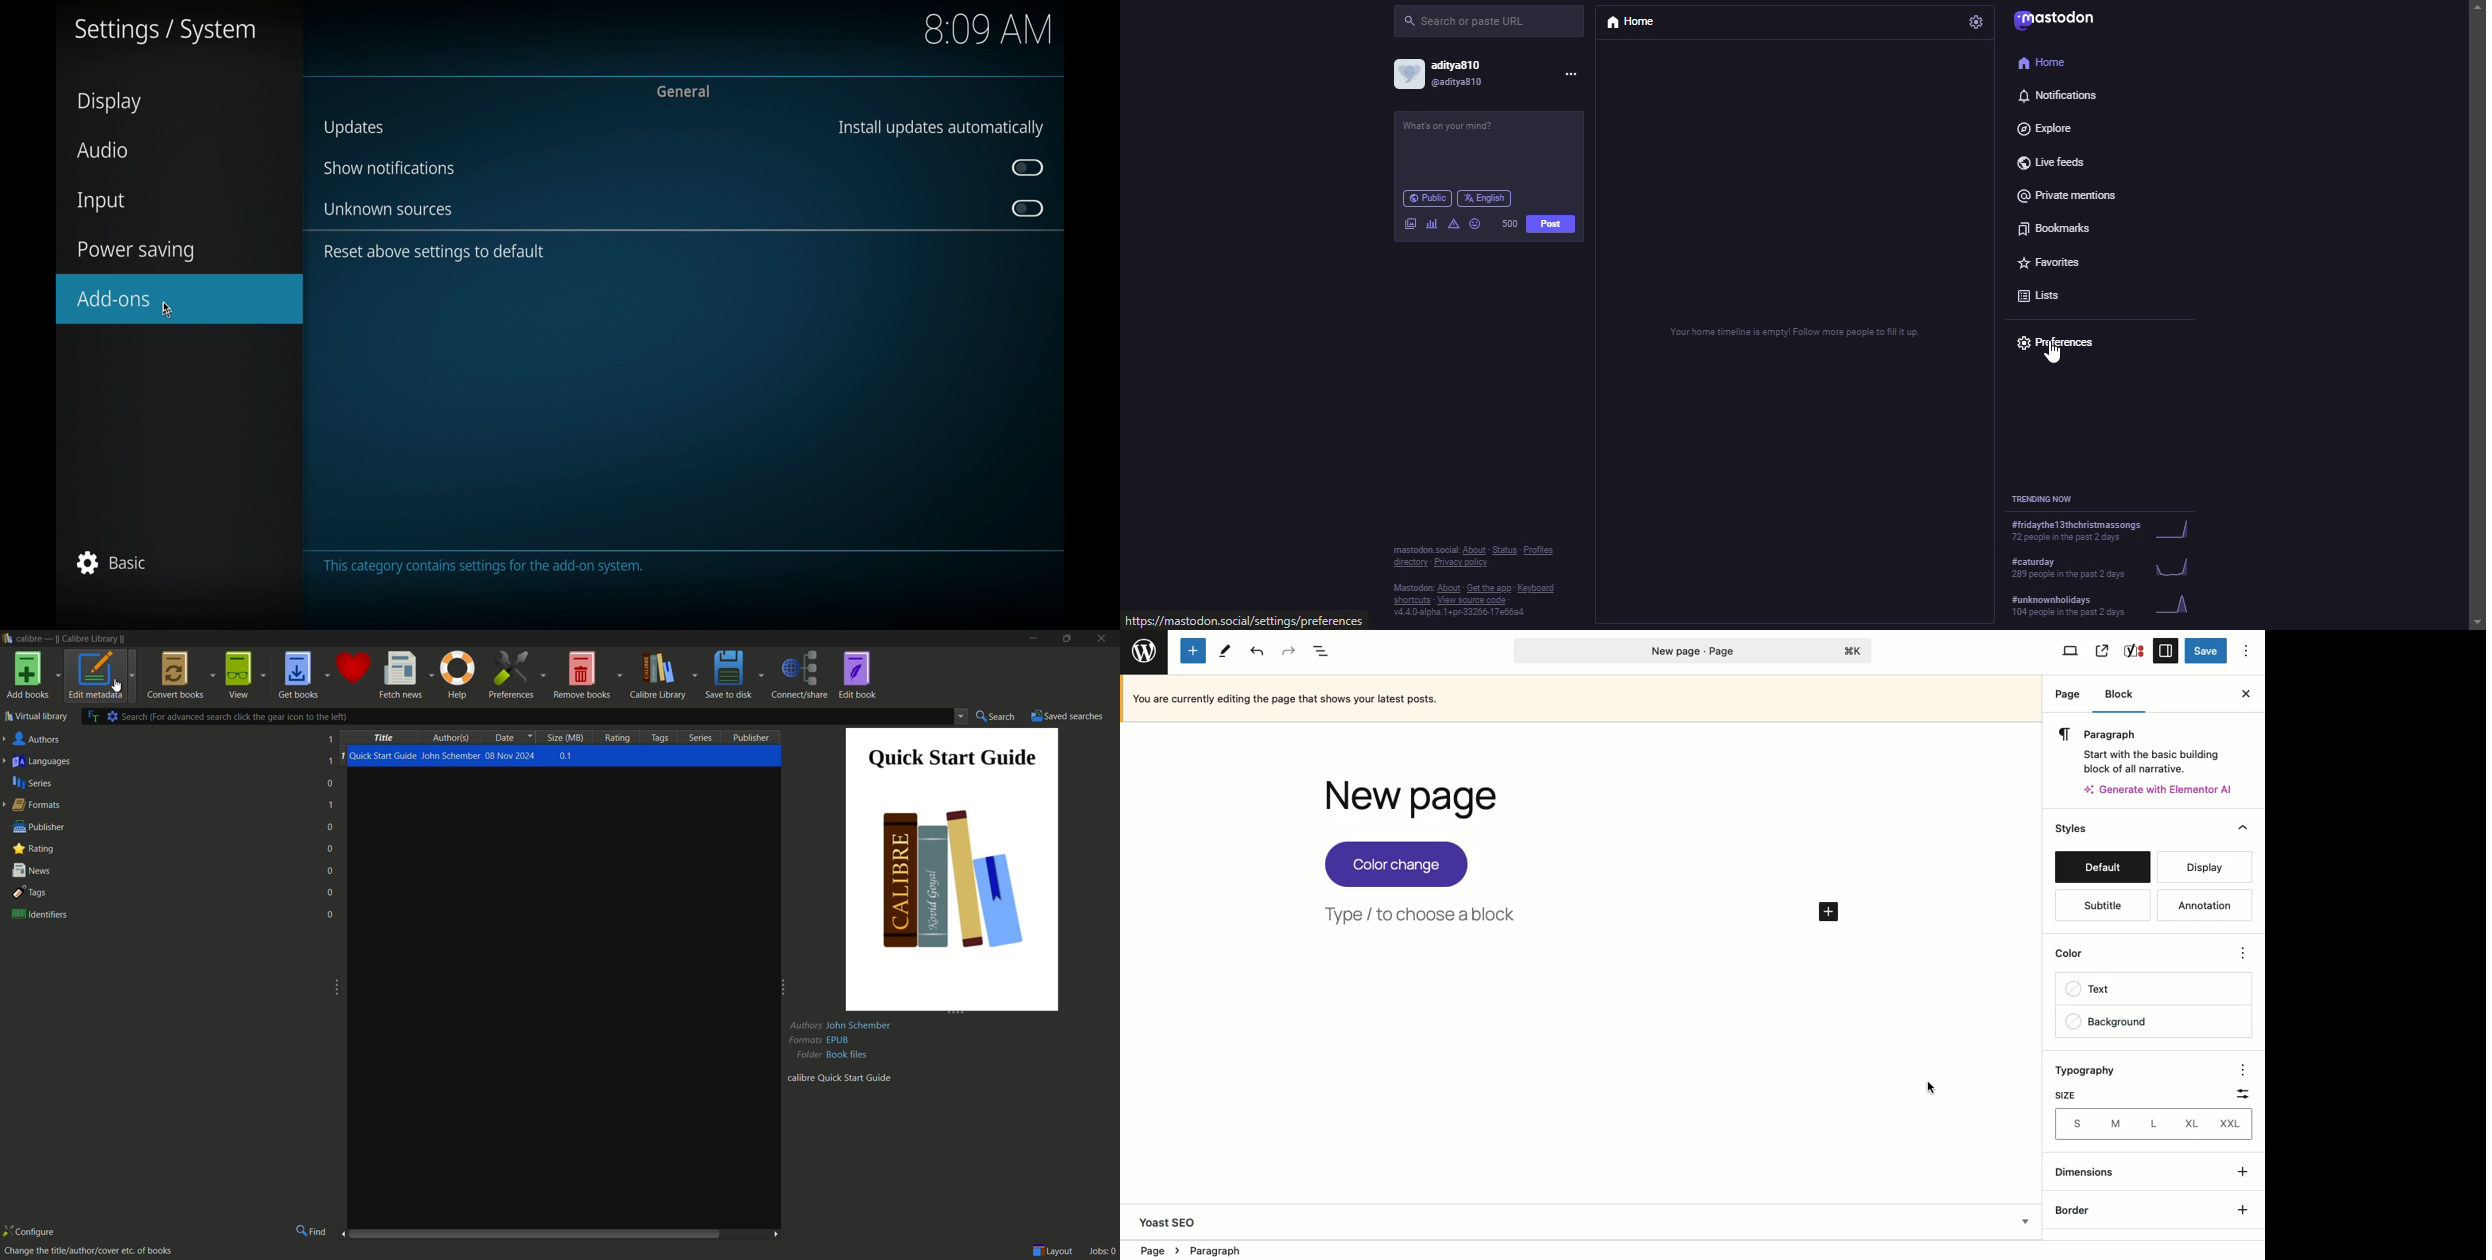  I want to click on saved searches, so click(1067, 717).